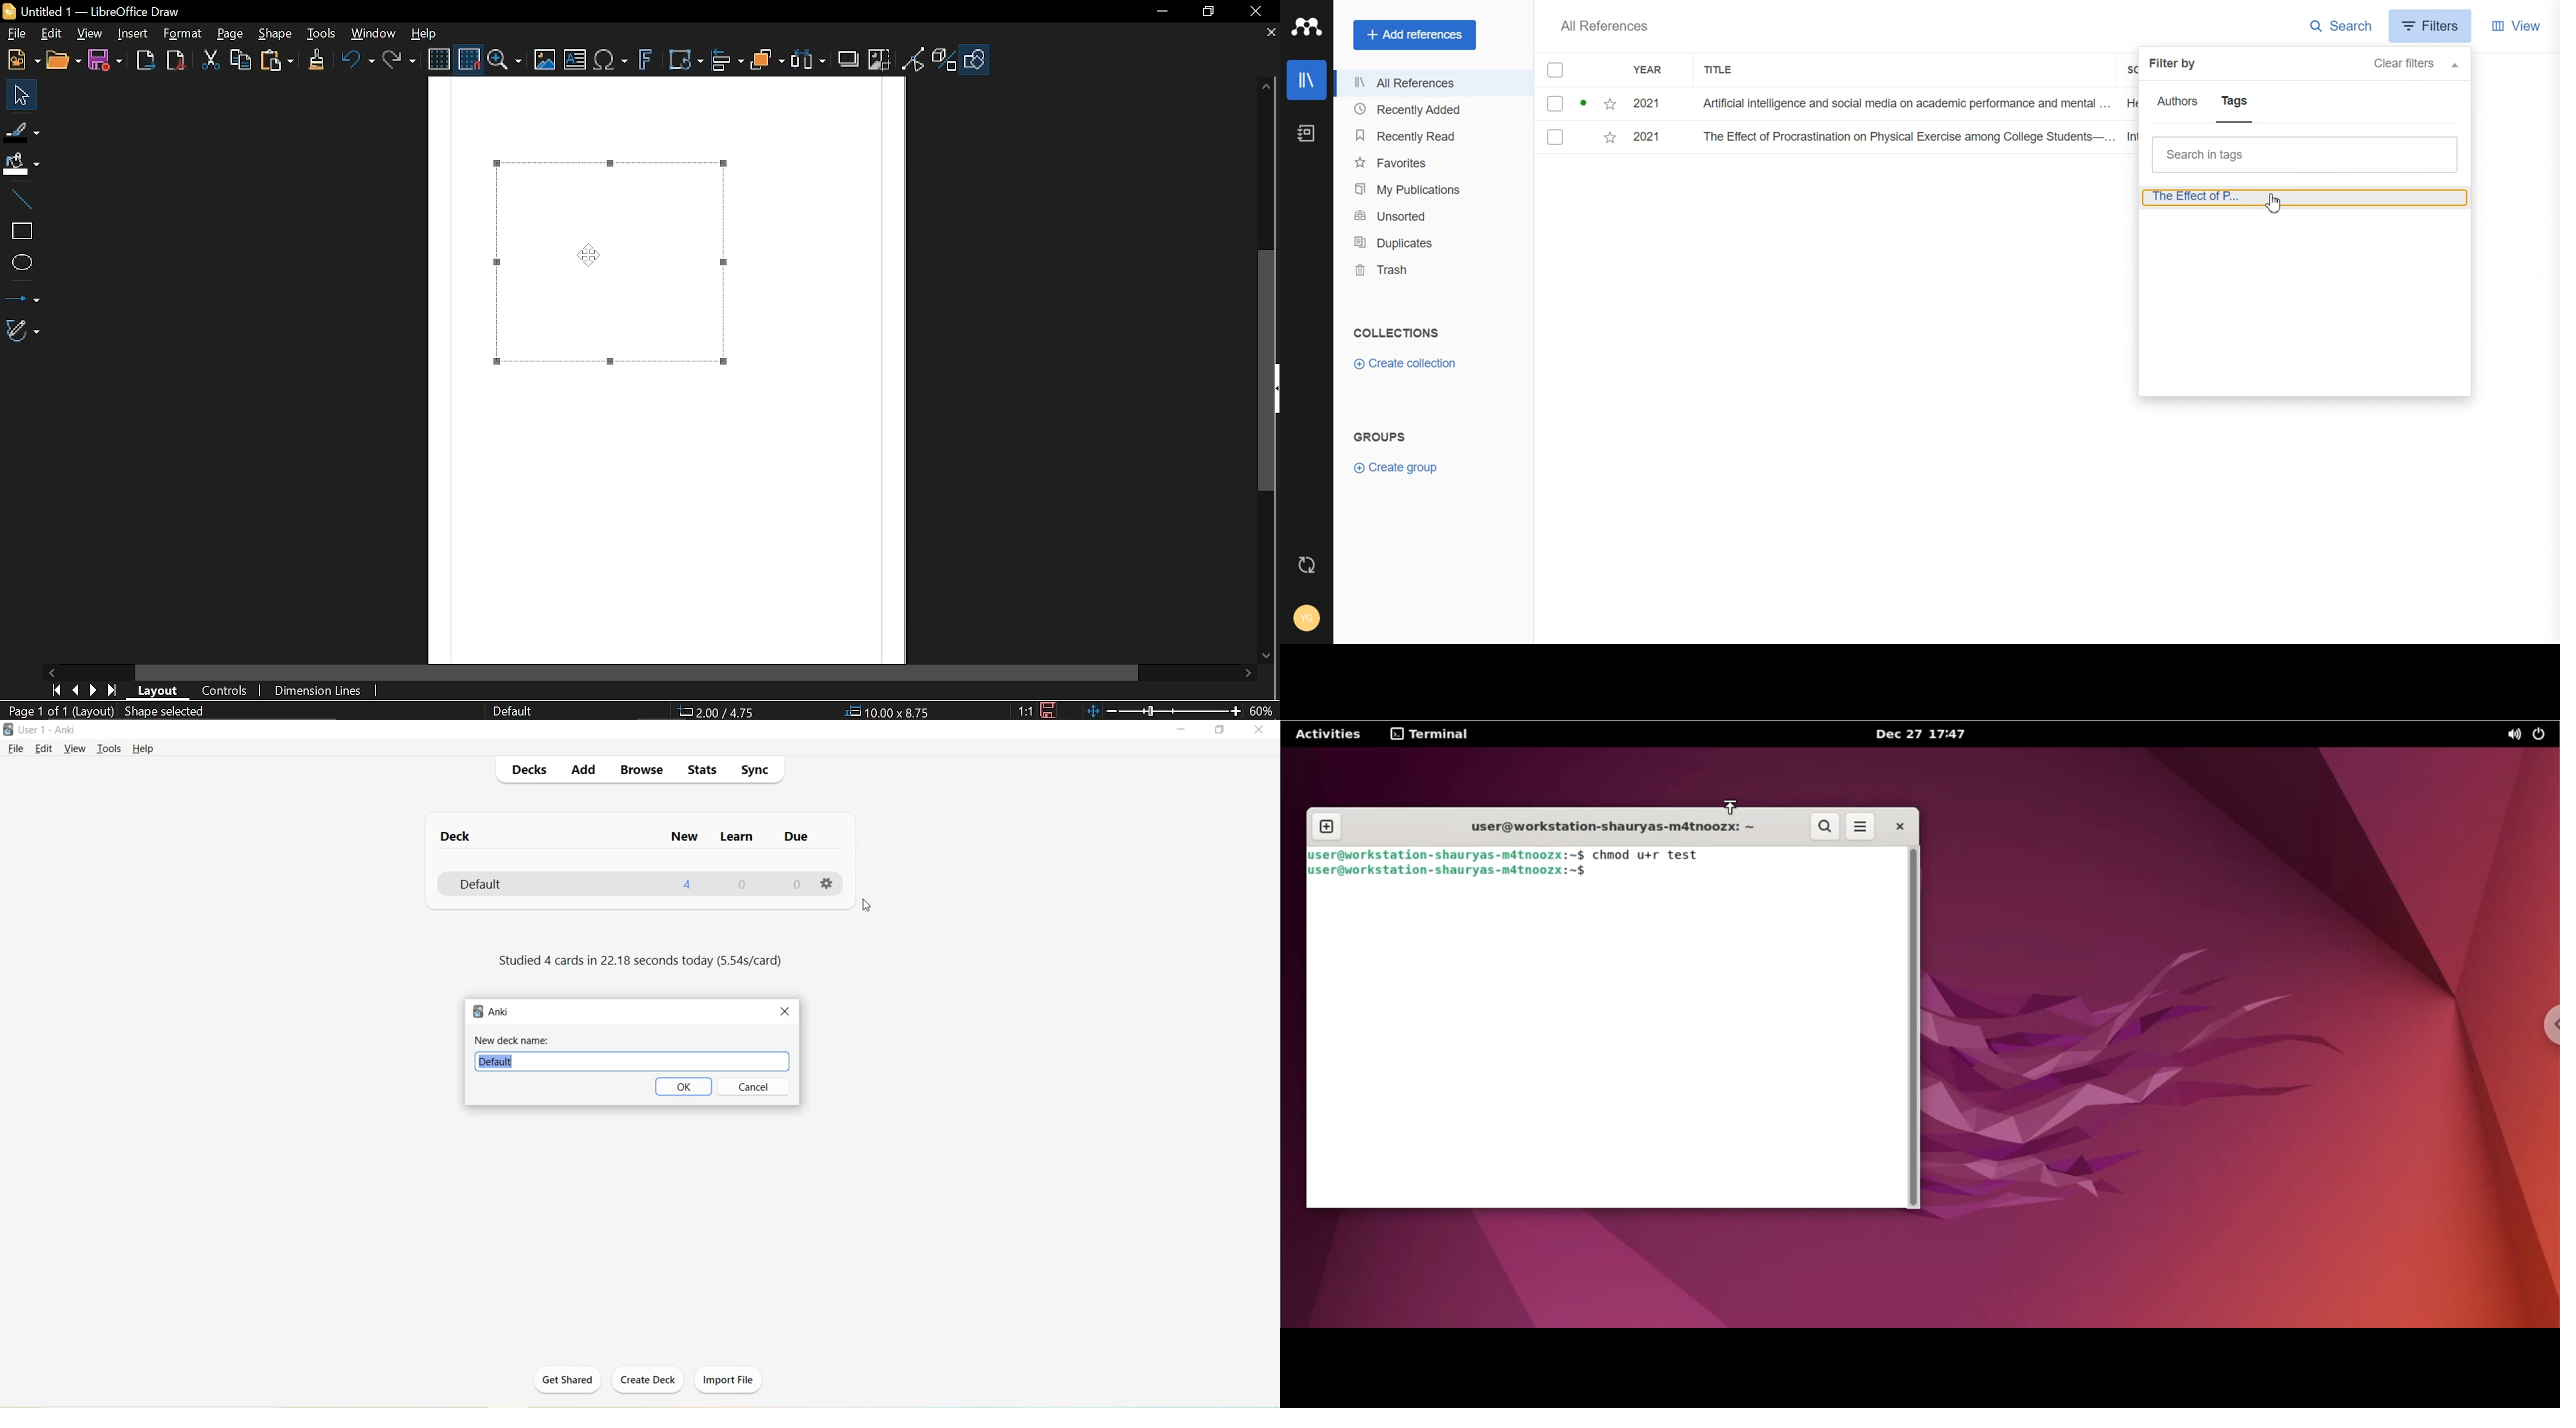 This screenshot has width=2576, height=1428. I want to click on terminal, so click(1433, 734).